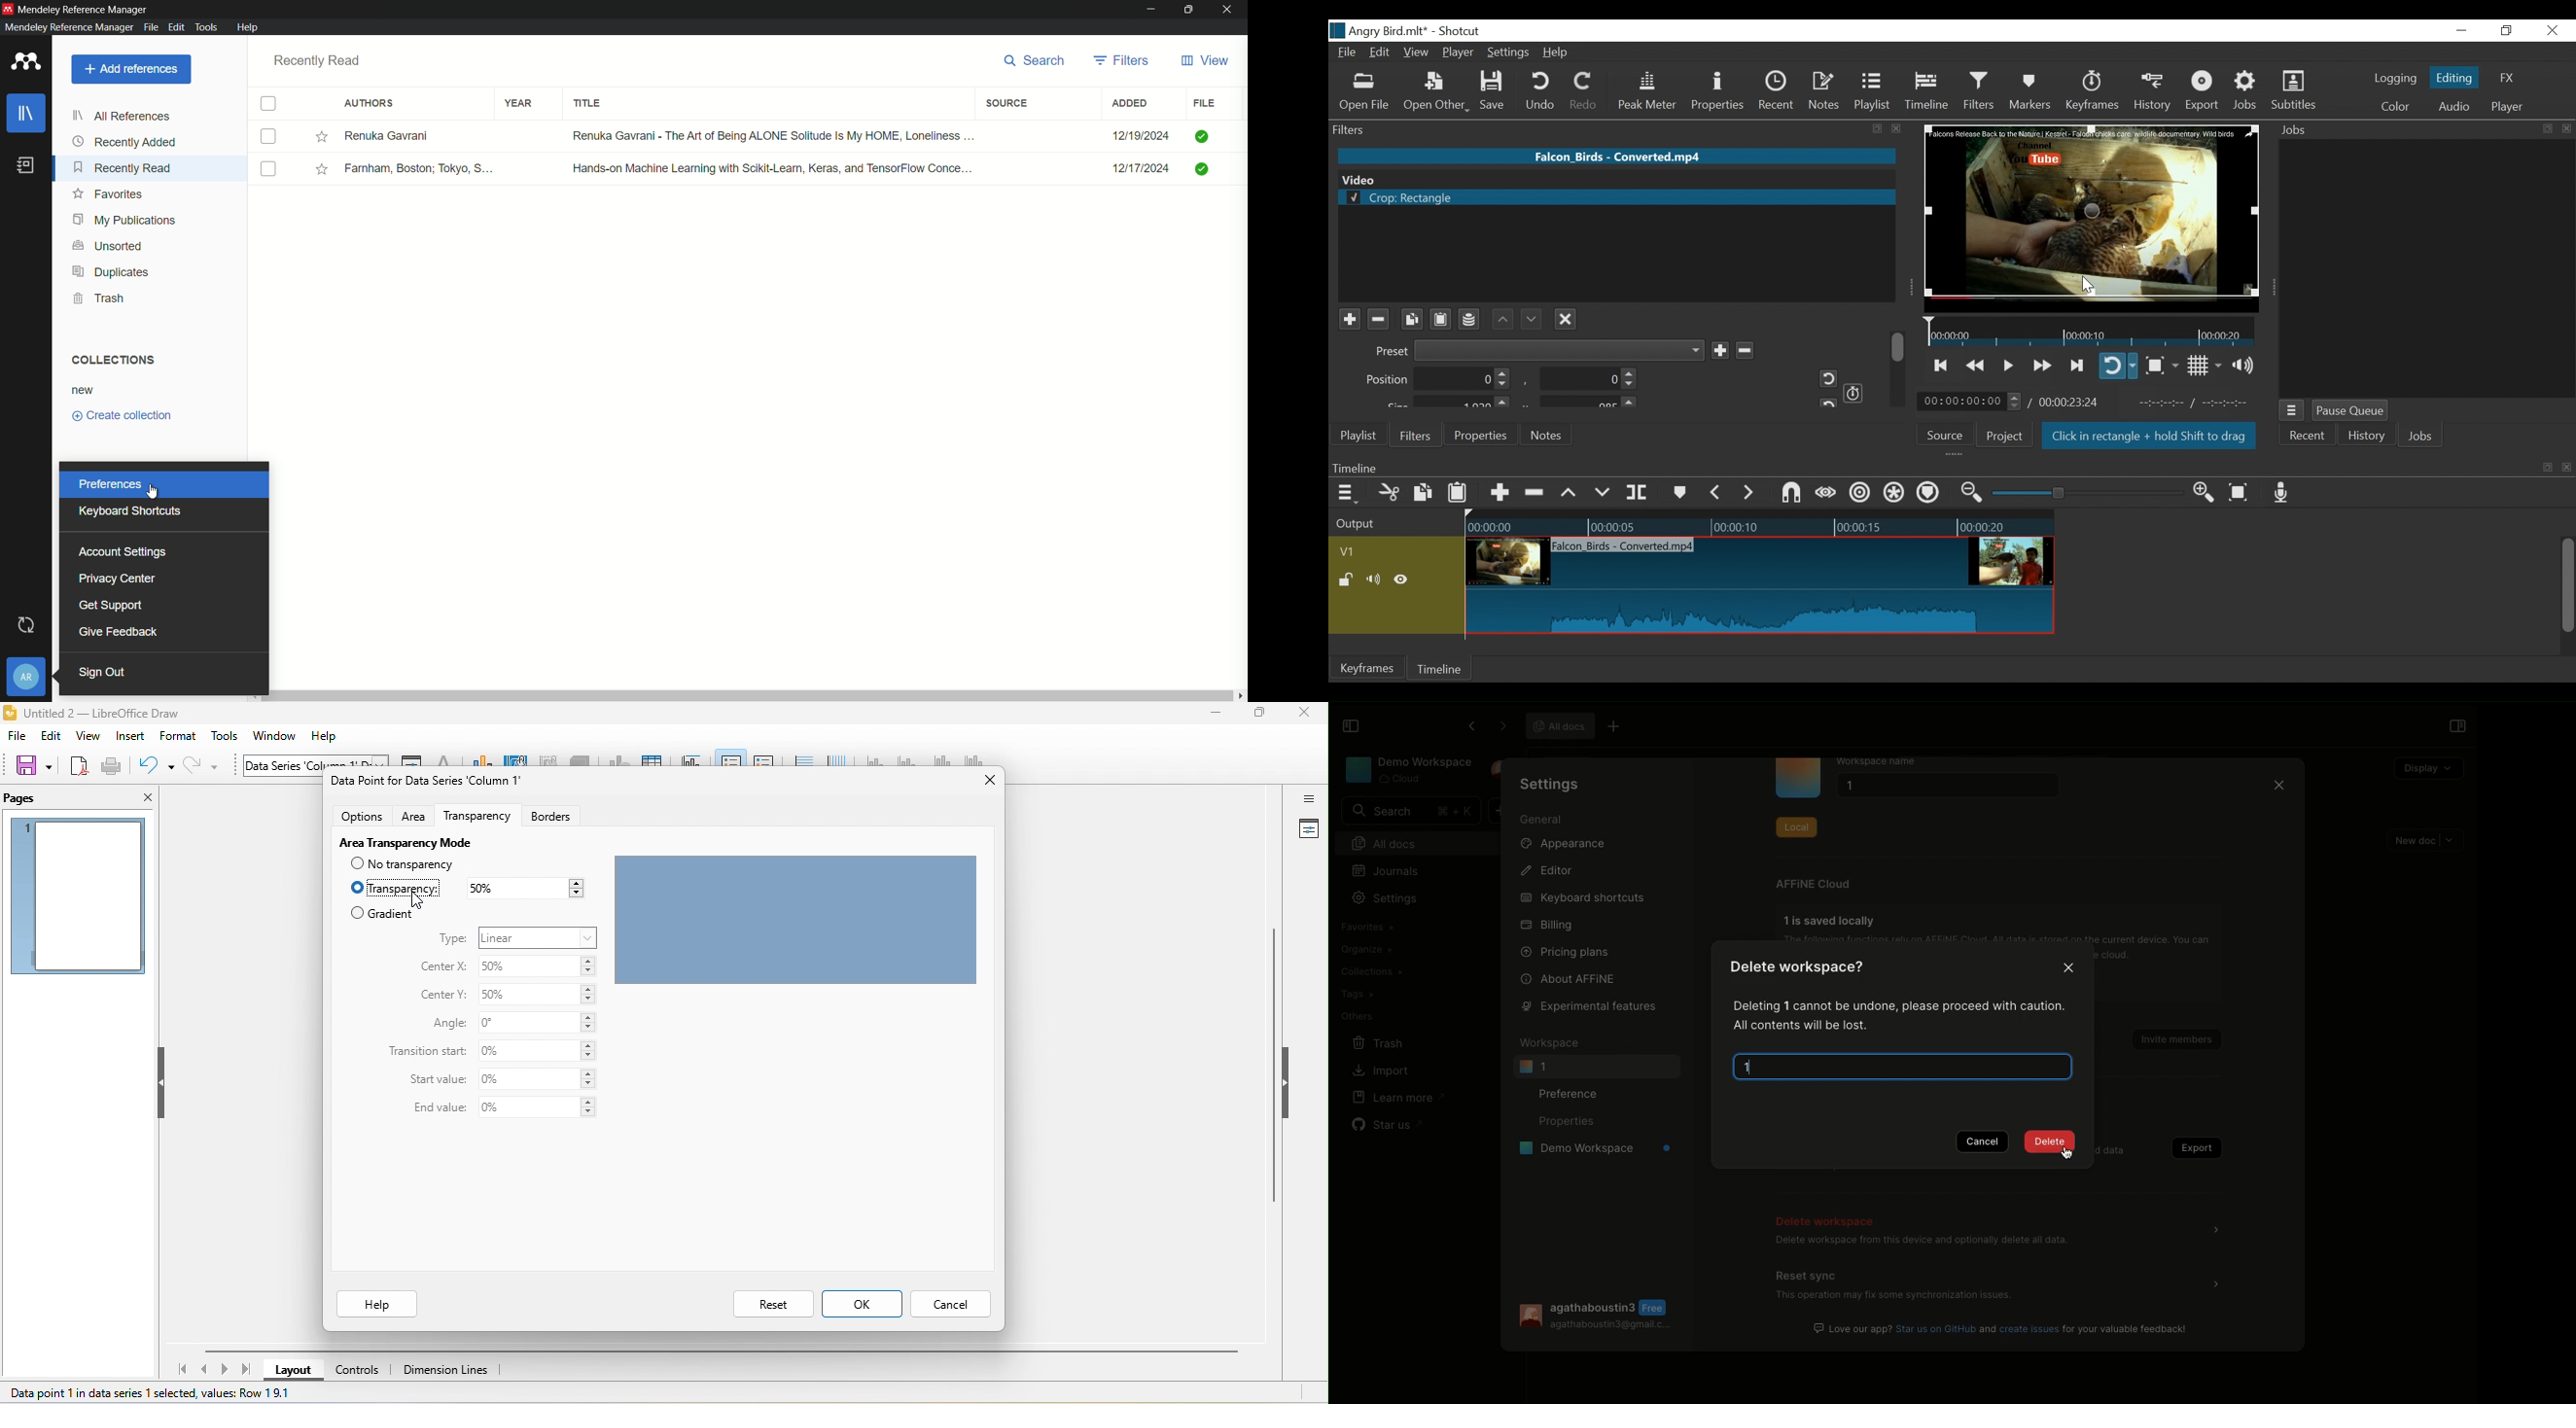  Describe the element at coordinates (1798, 779) in the screenshot. I see `Icon` at that location.